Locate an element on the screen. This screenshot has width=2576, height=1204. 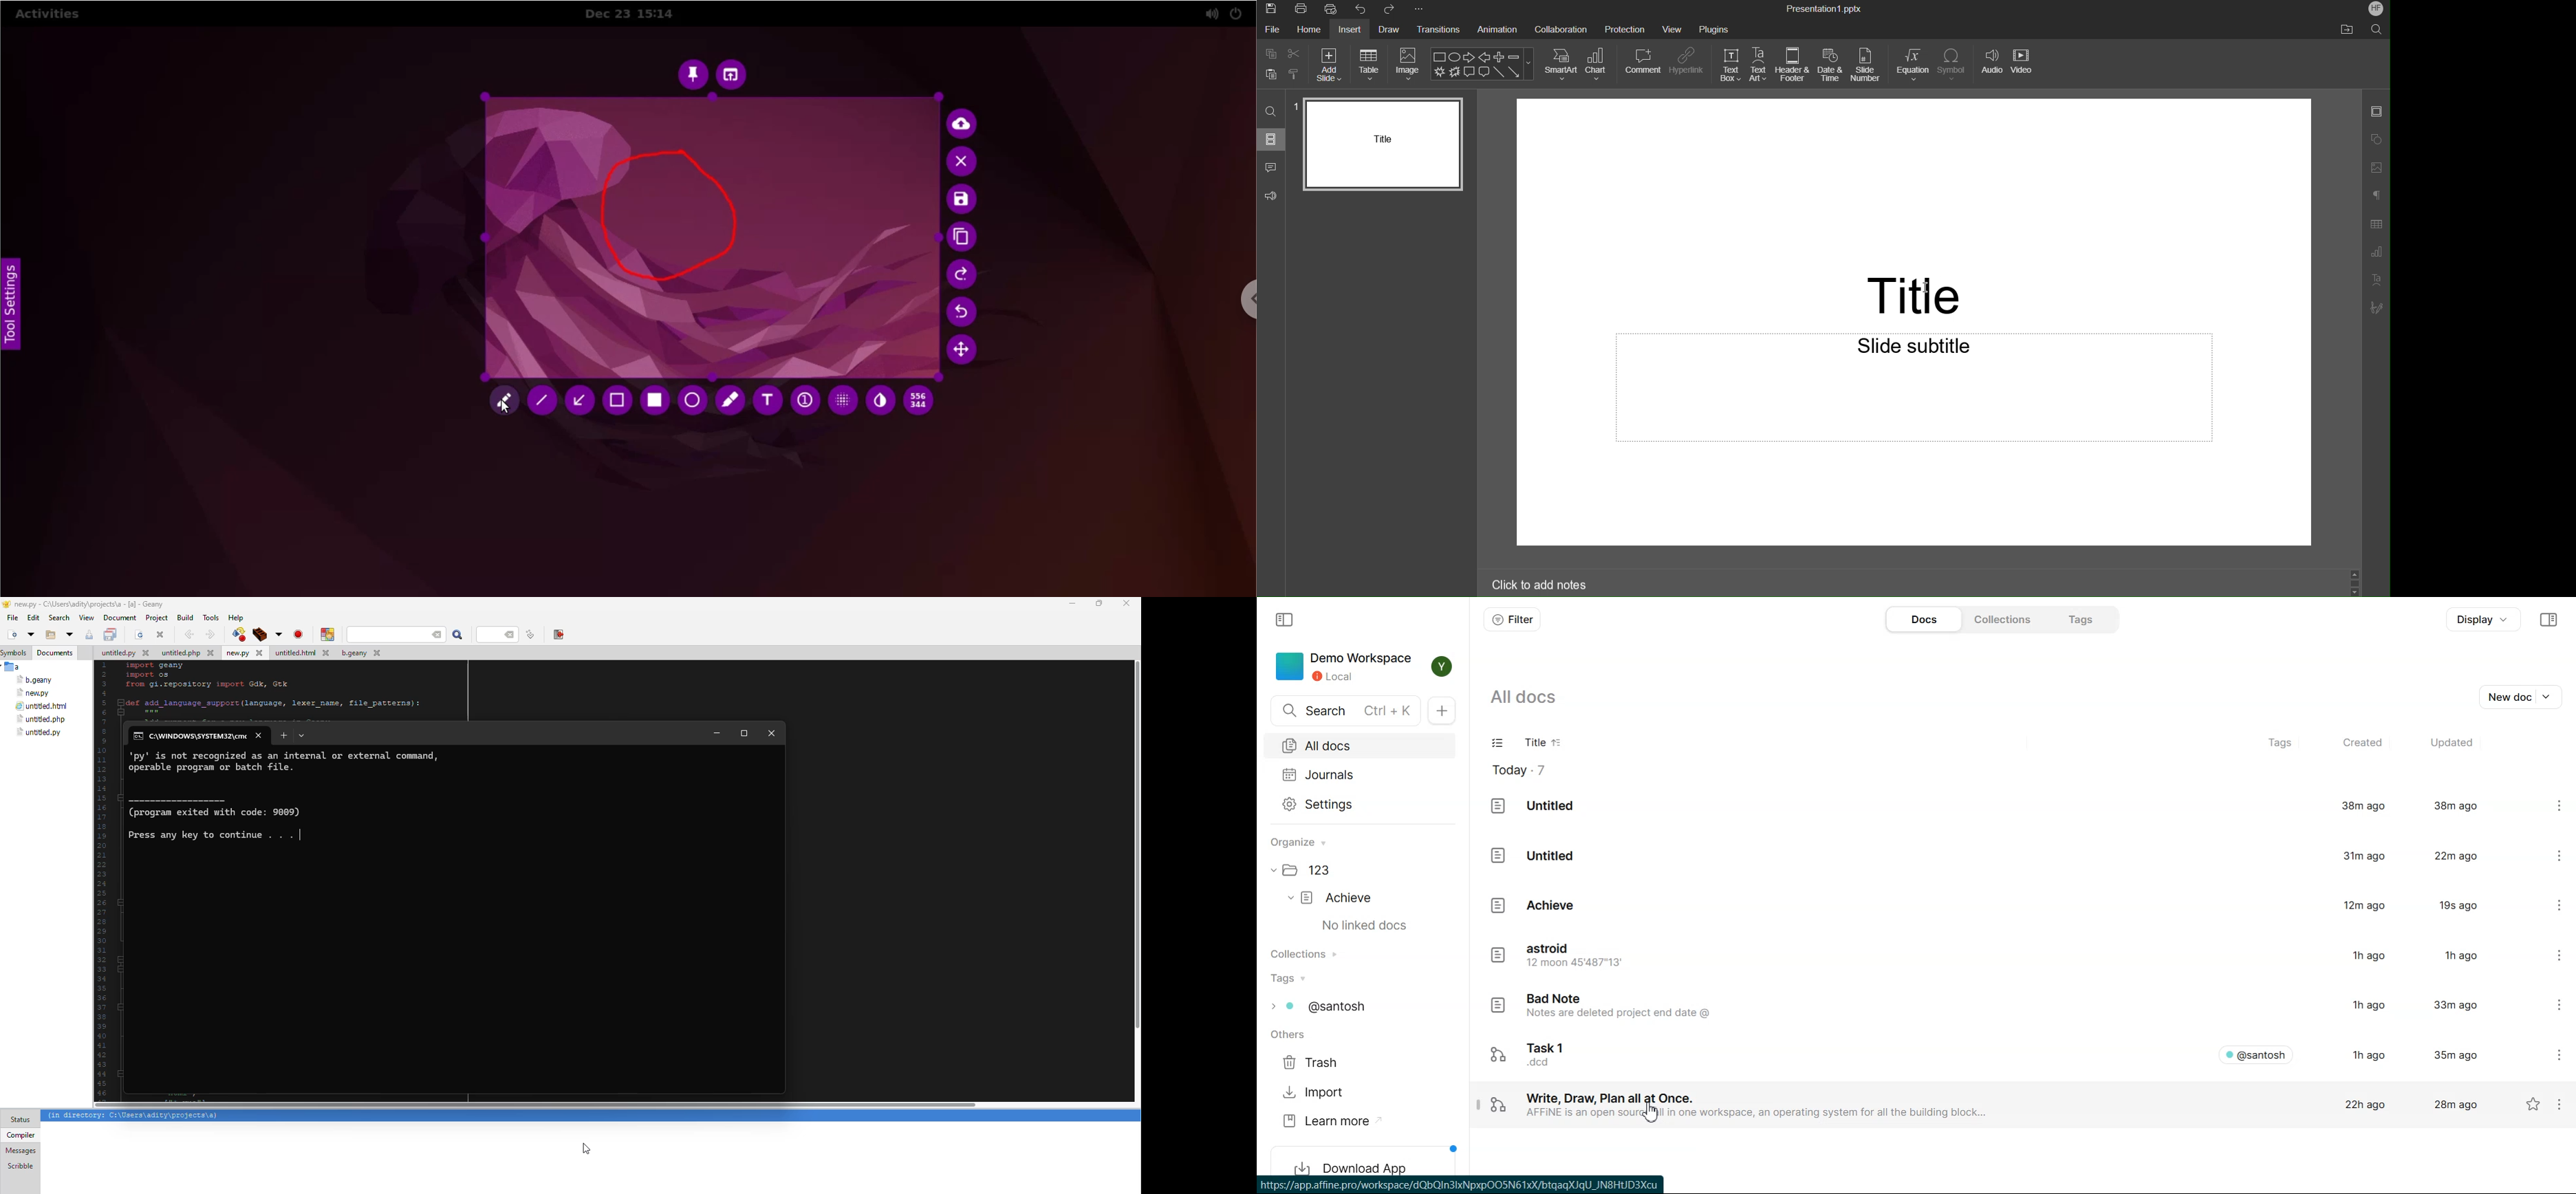
Insert is located at coordinates (1348, 30).